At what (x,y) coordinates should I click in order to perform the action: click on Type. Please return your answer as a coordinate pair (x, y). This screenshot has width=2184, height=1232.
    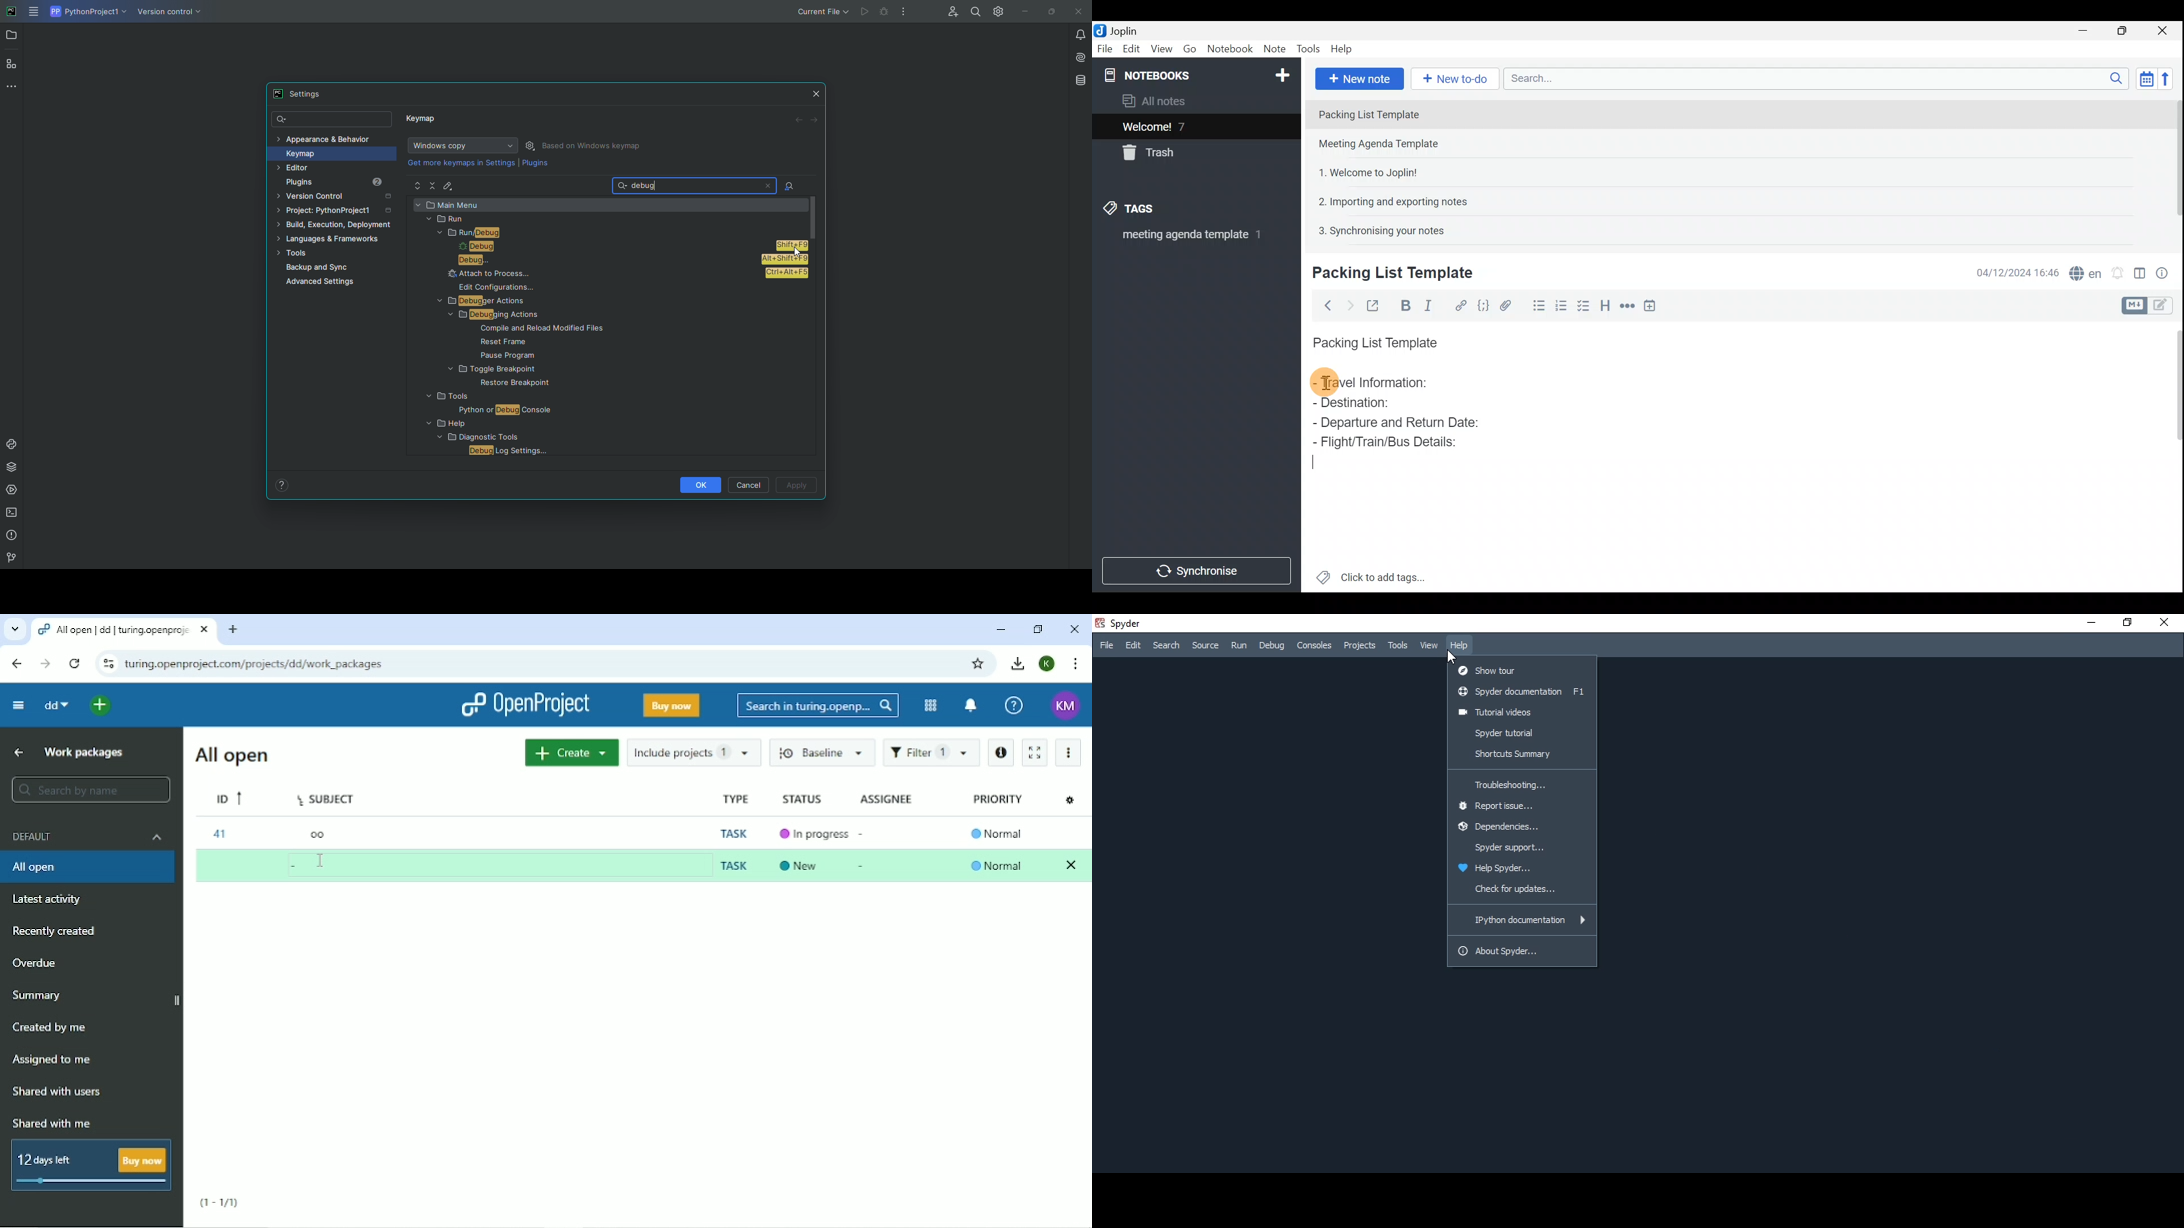
    Looking at the image, I should click on (732, 800).